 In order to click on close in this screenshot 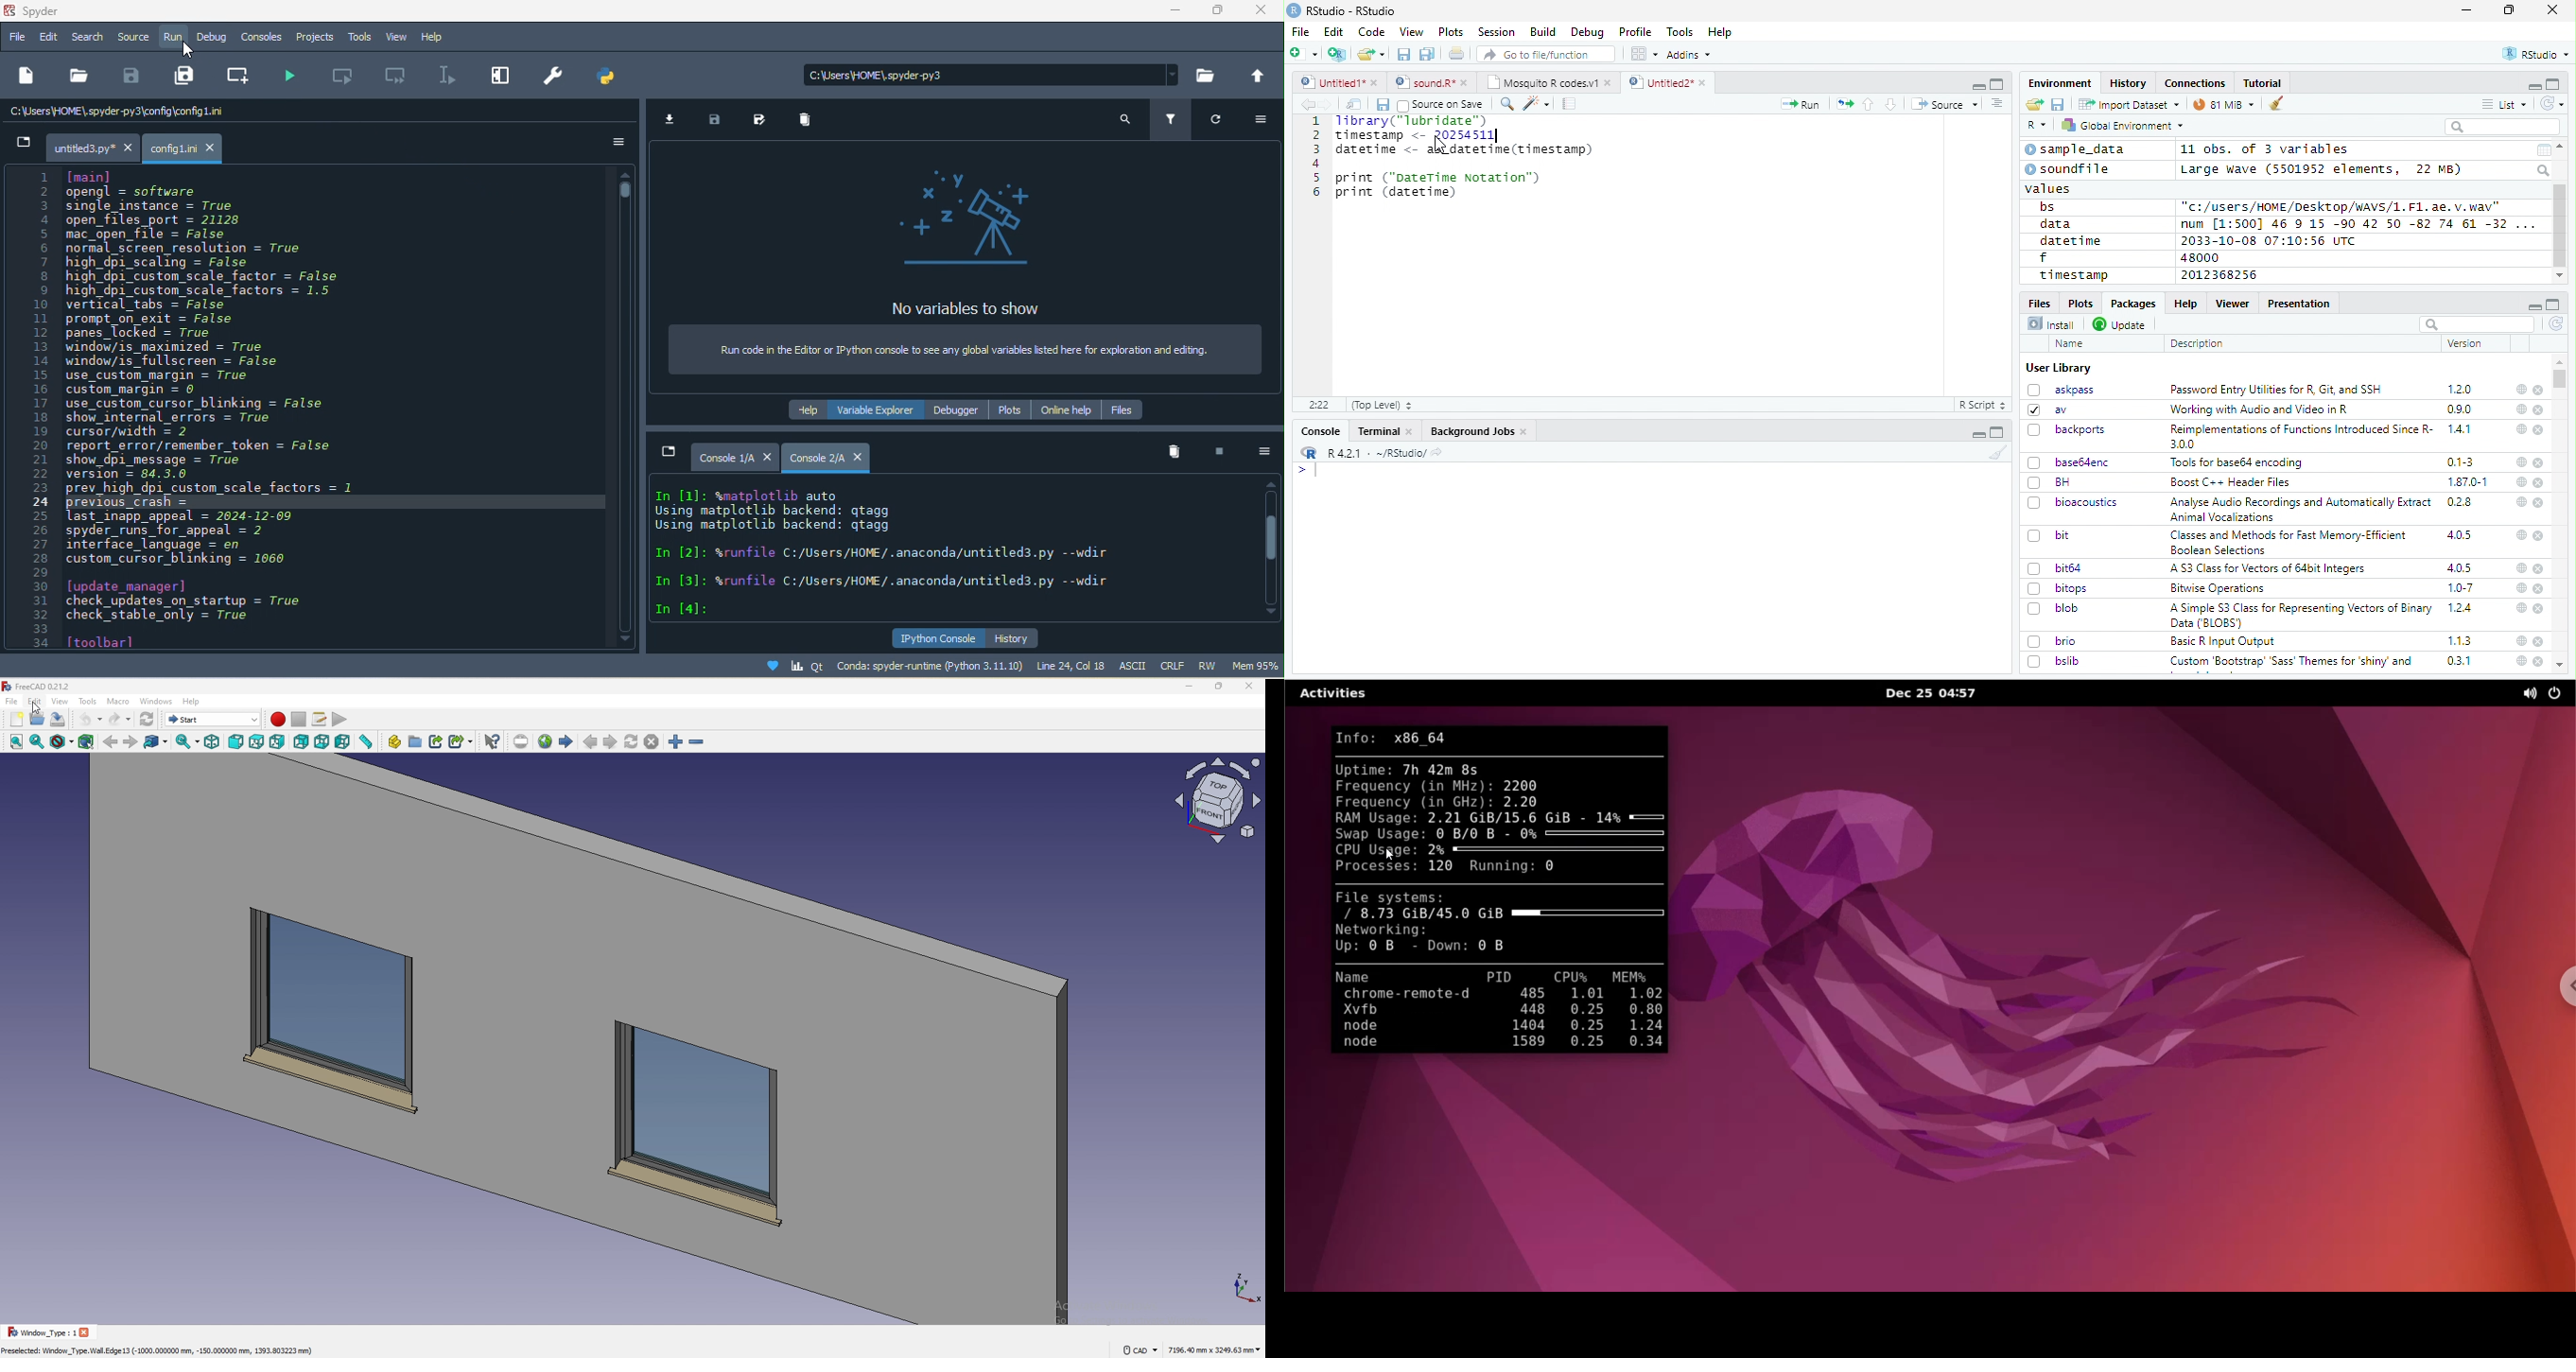, I will do `click(2540, 503)`.